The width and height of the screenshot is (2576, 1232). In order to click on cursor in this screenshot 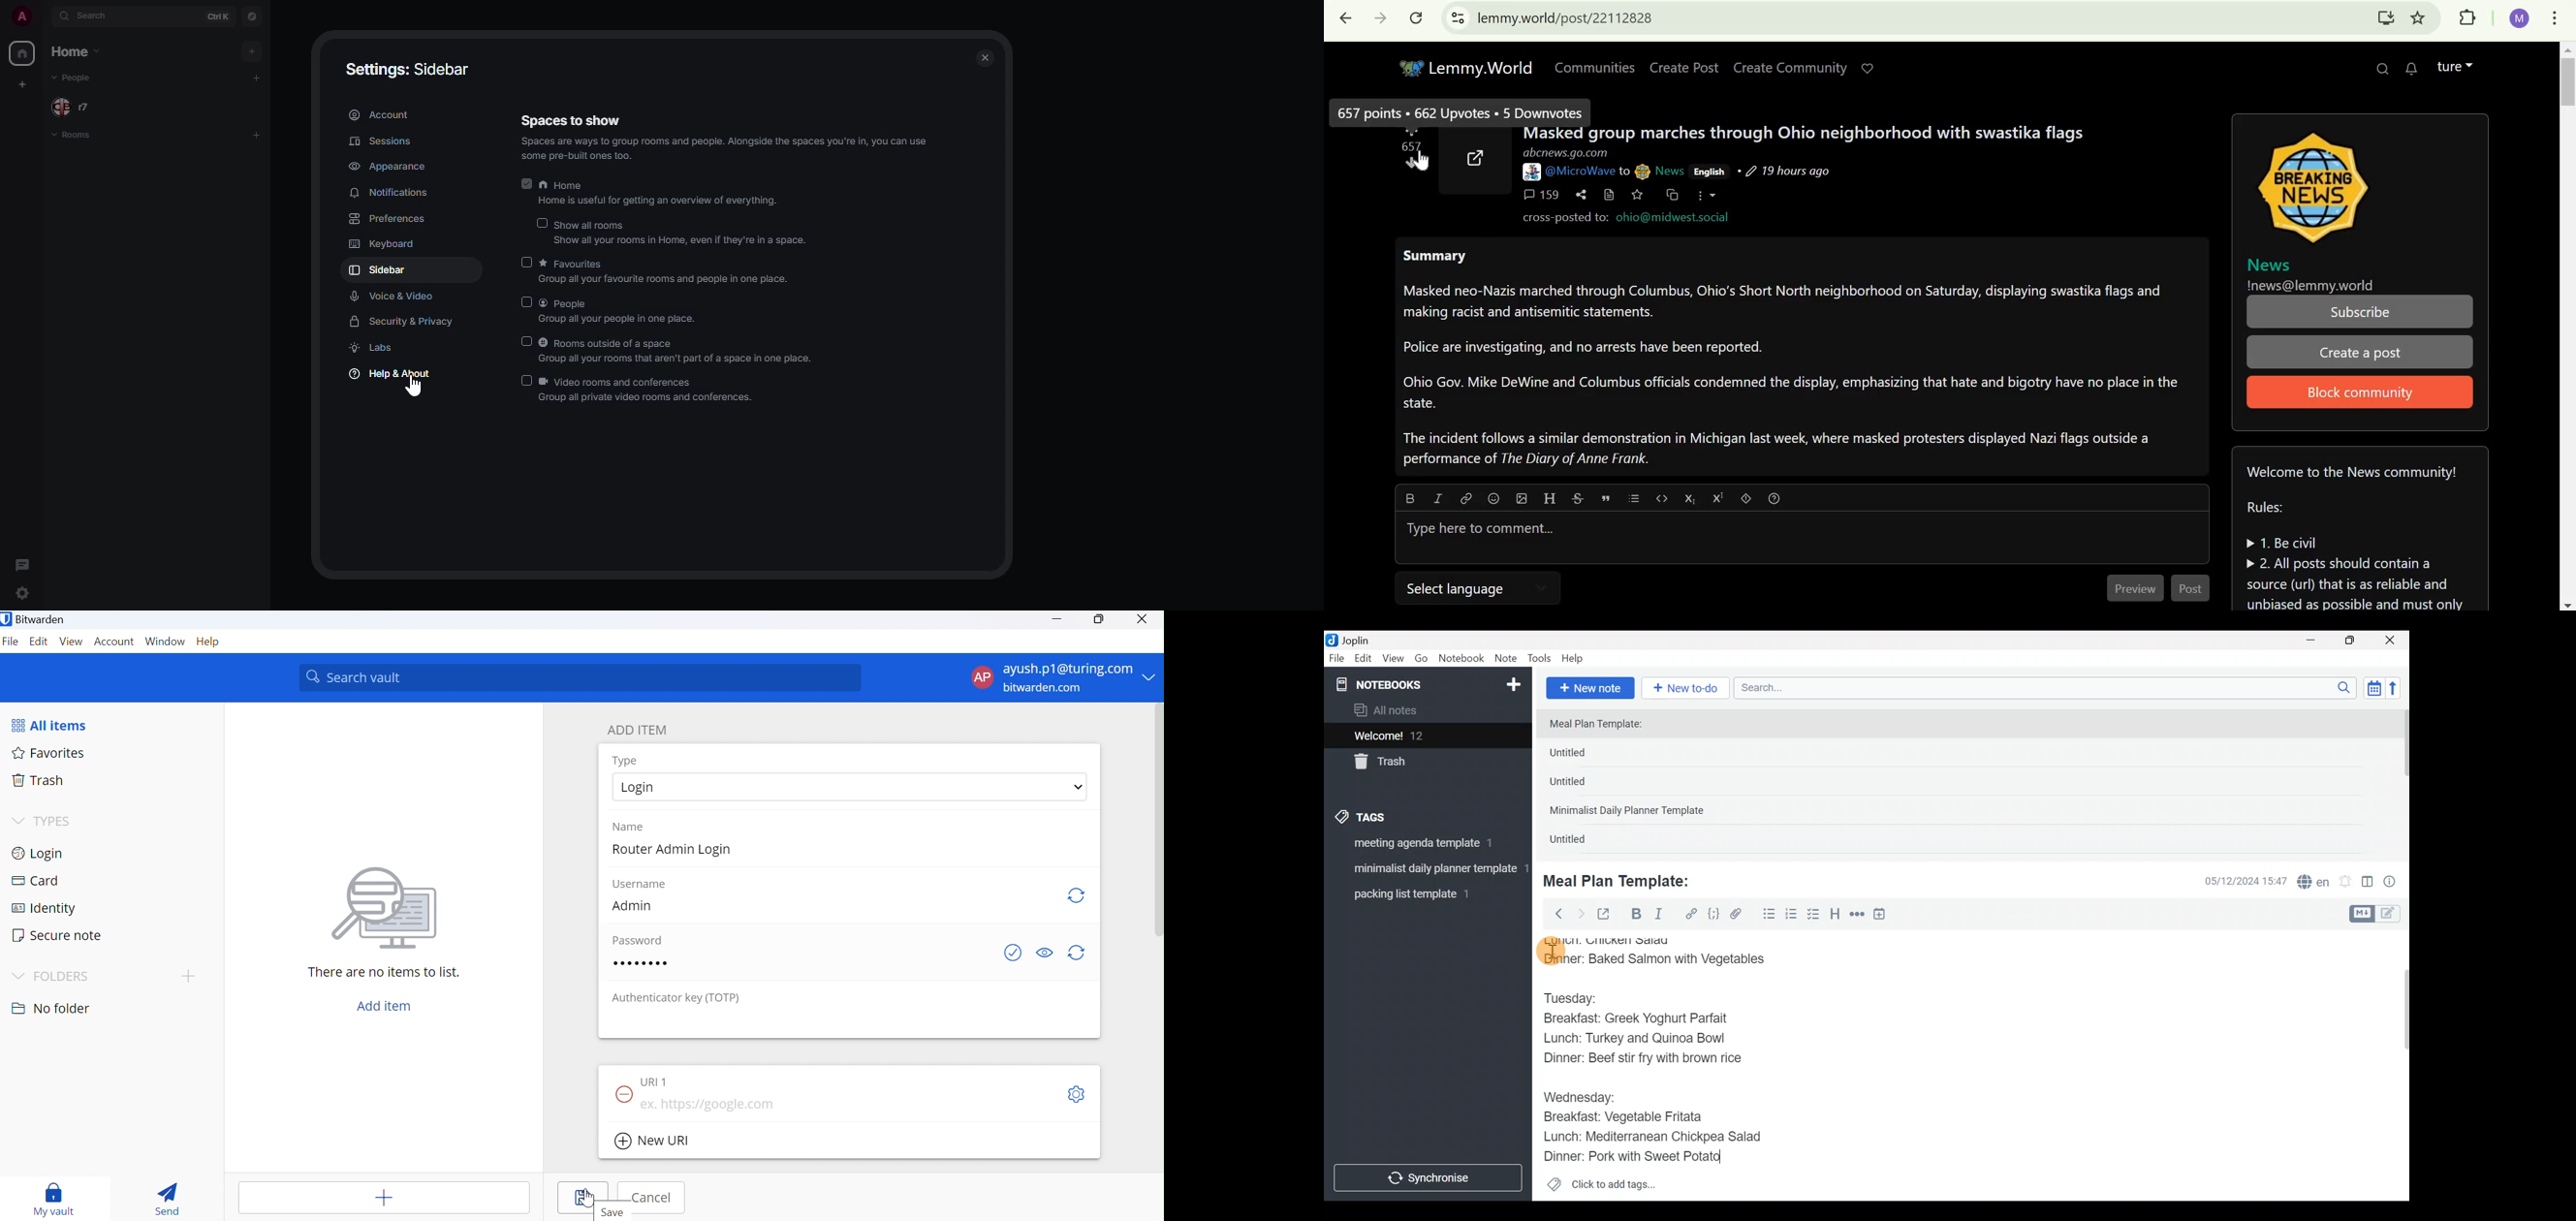, I will do `click(414, 388)`.